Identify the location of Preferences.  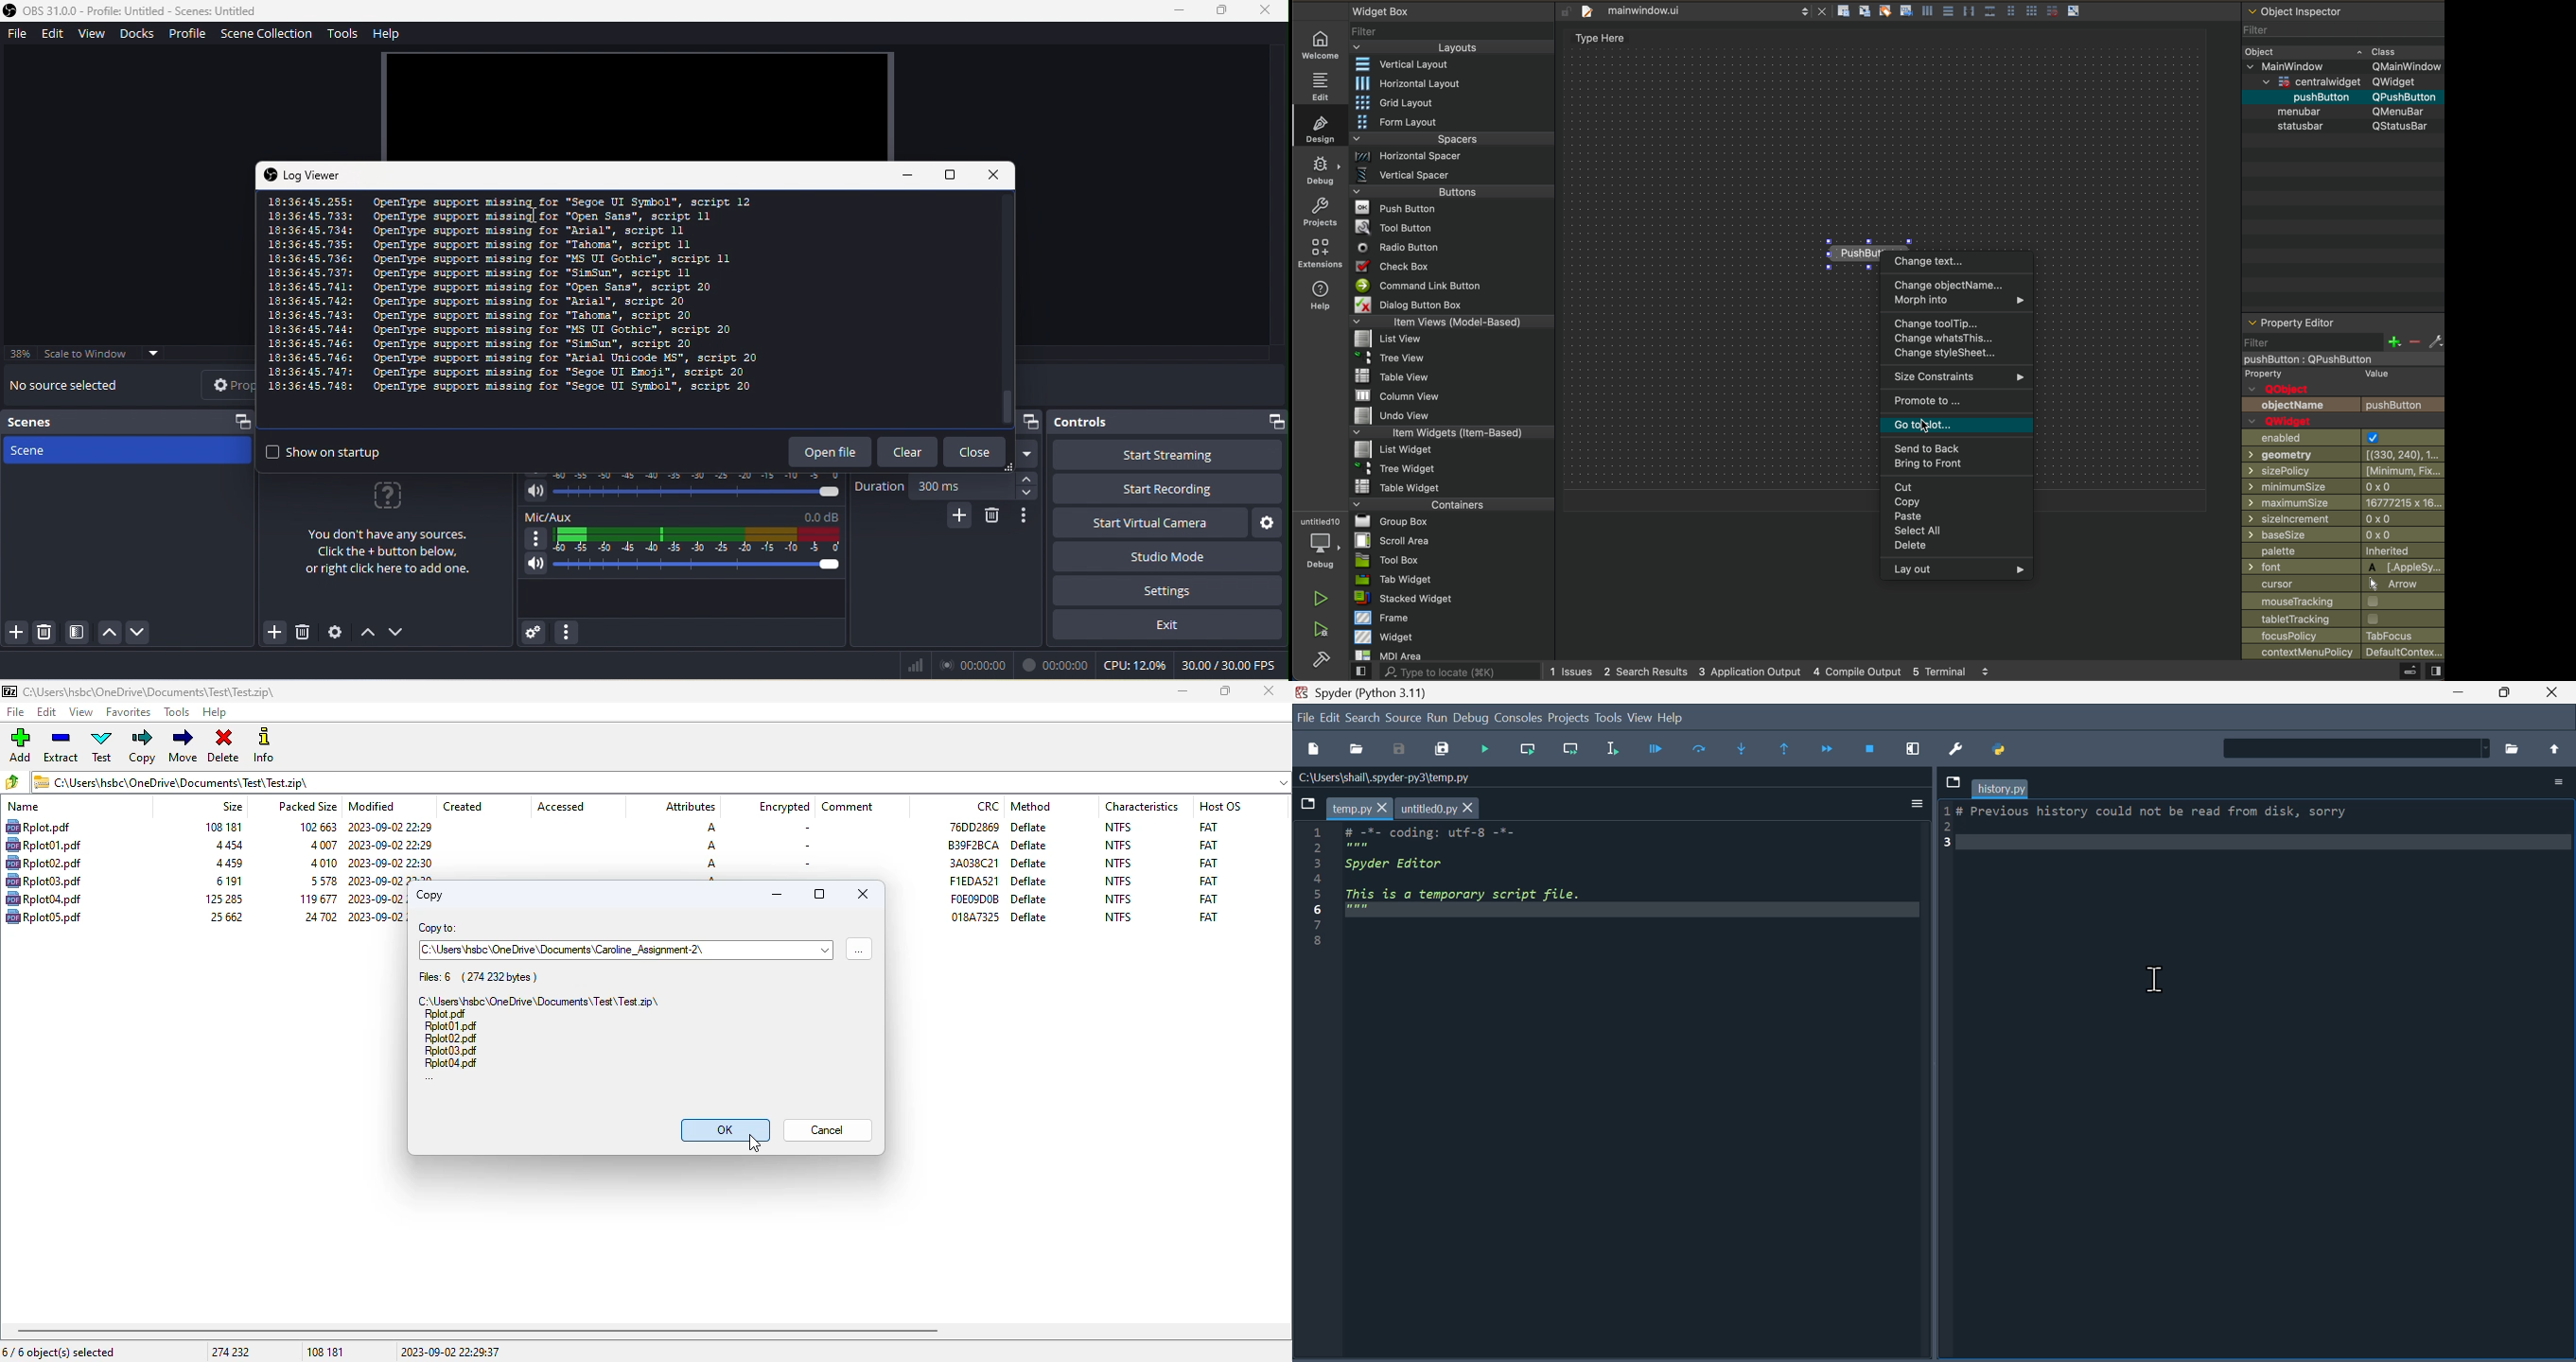
(1963, 748).